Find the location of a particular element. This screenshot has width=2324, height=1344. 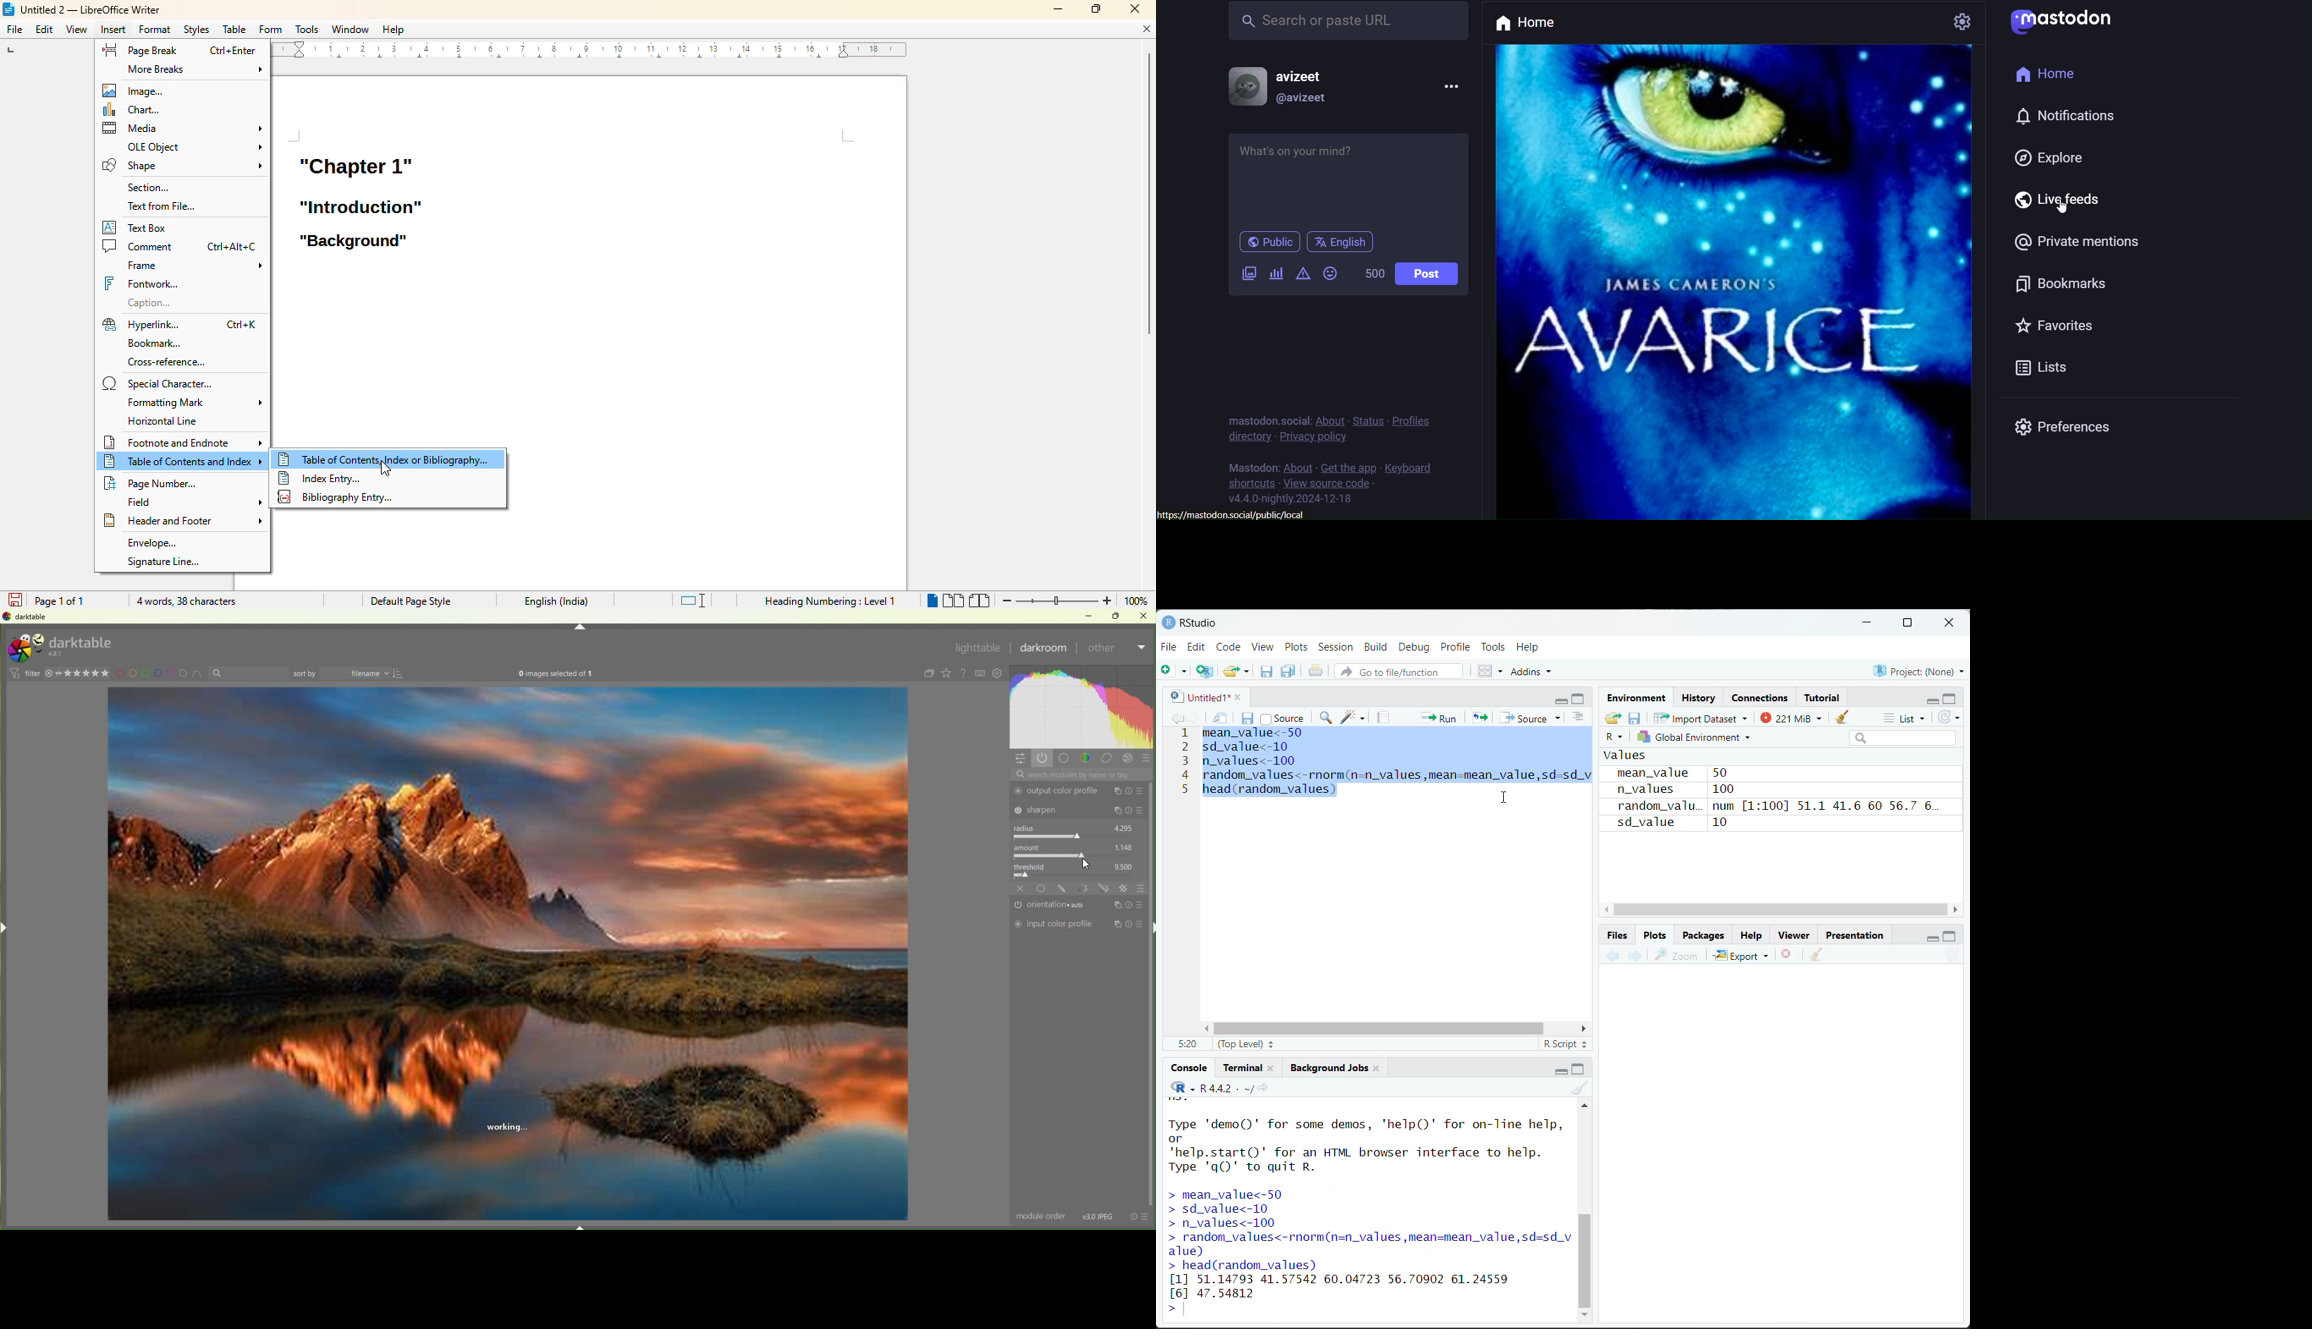

run is located at coordinates (1437, 717).